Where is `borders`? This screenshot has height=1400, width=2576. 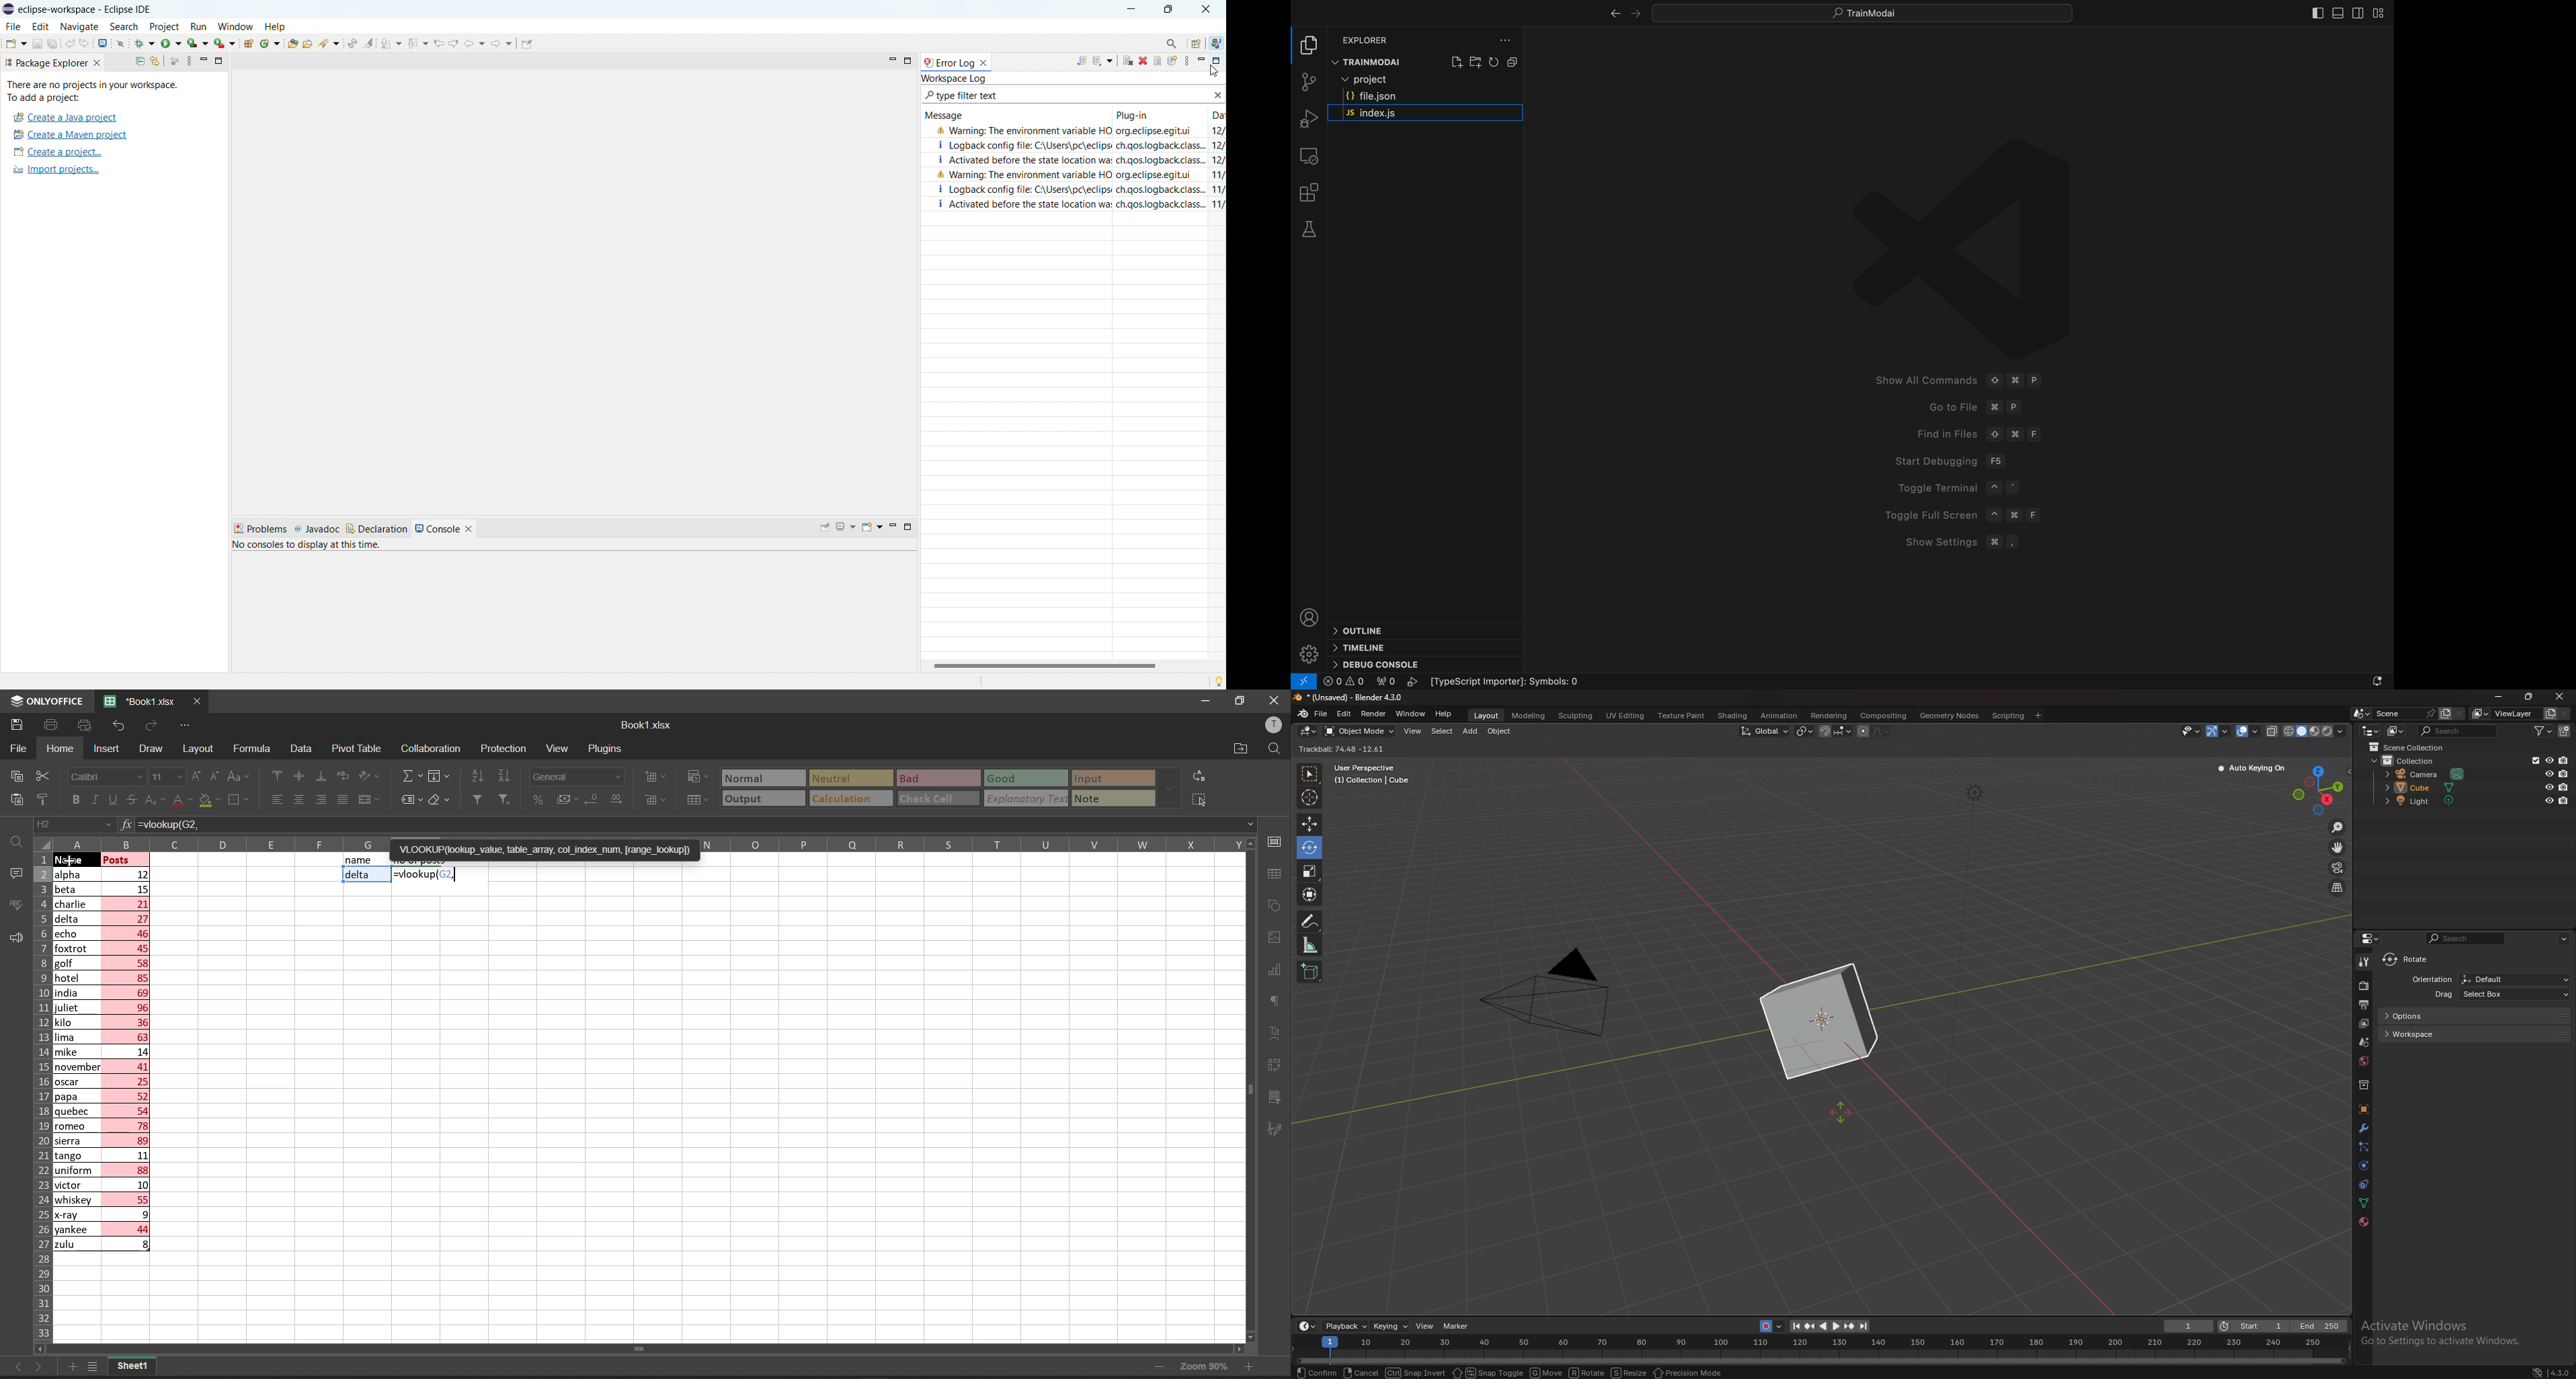
borders is located at coordinates (241, 800).